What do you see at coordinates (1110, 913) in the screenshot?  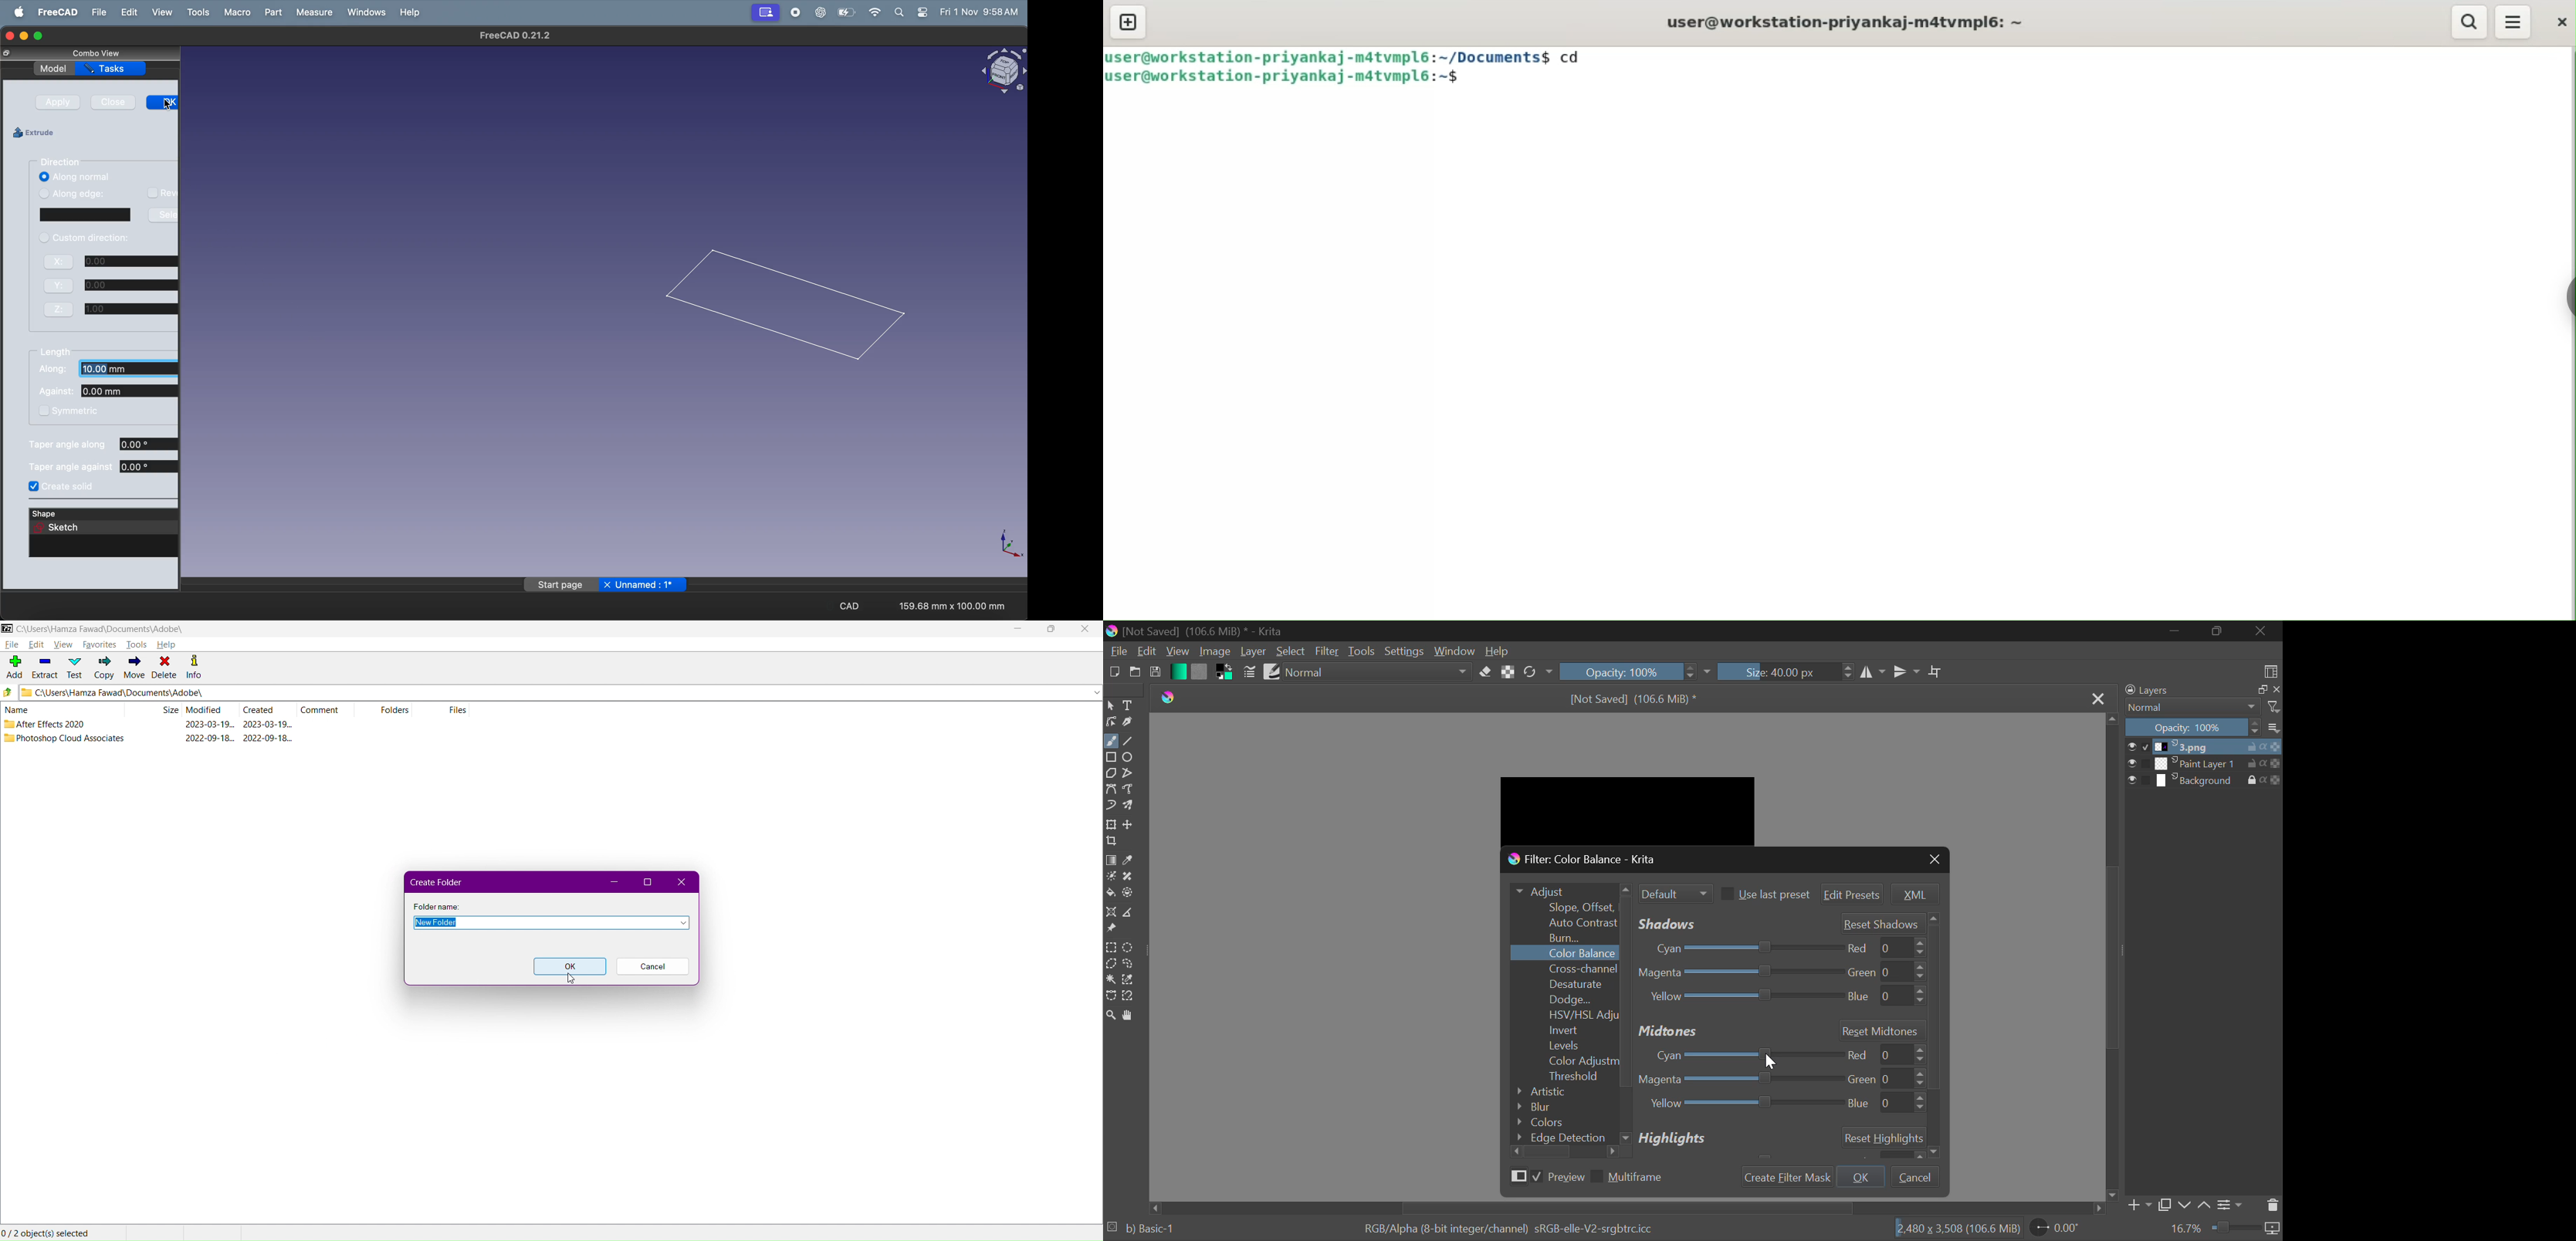 I see `Assistant Tool` at bounding box center [1110, 913].